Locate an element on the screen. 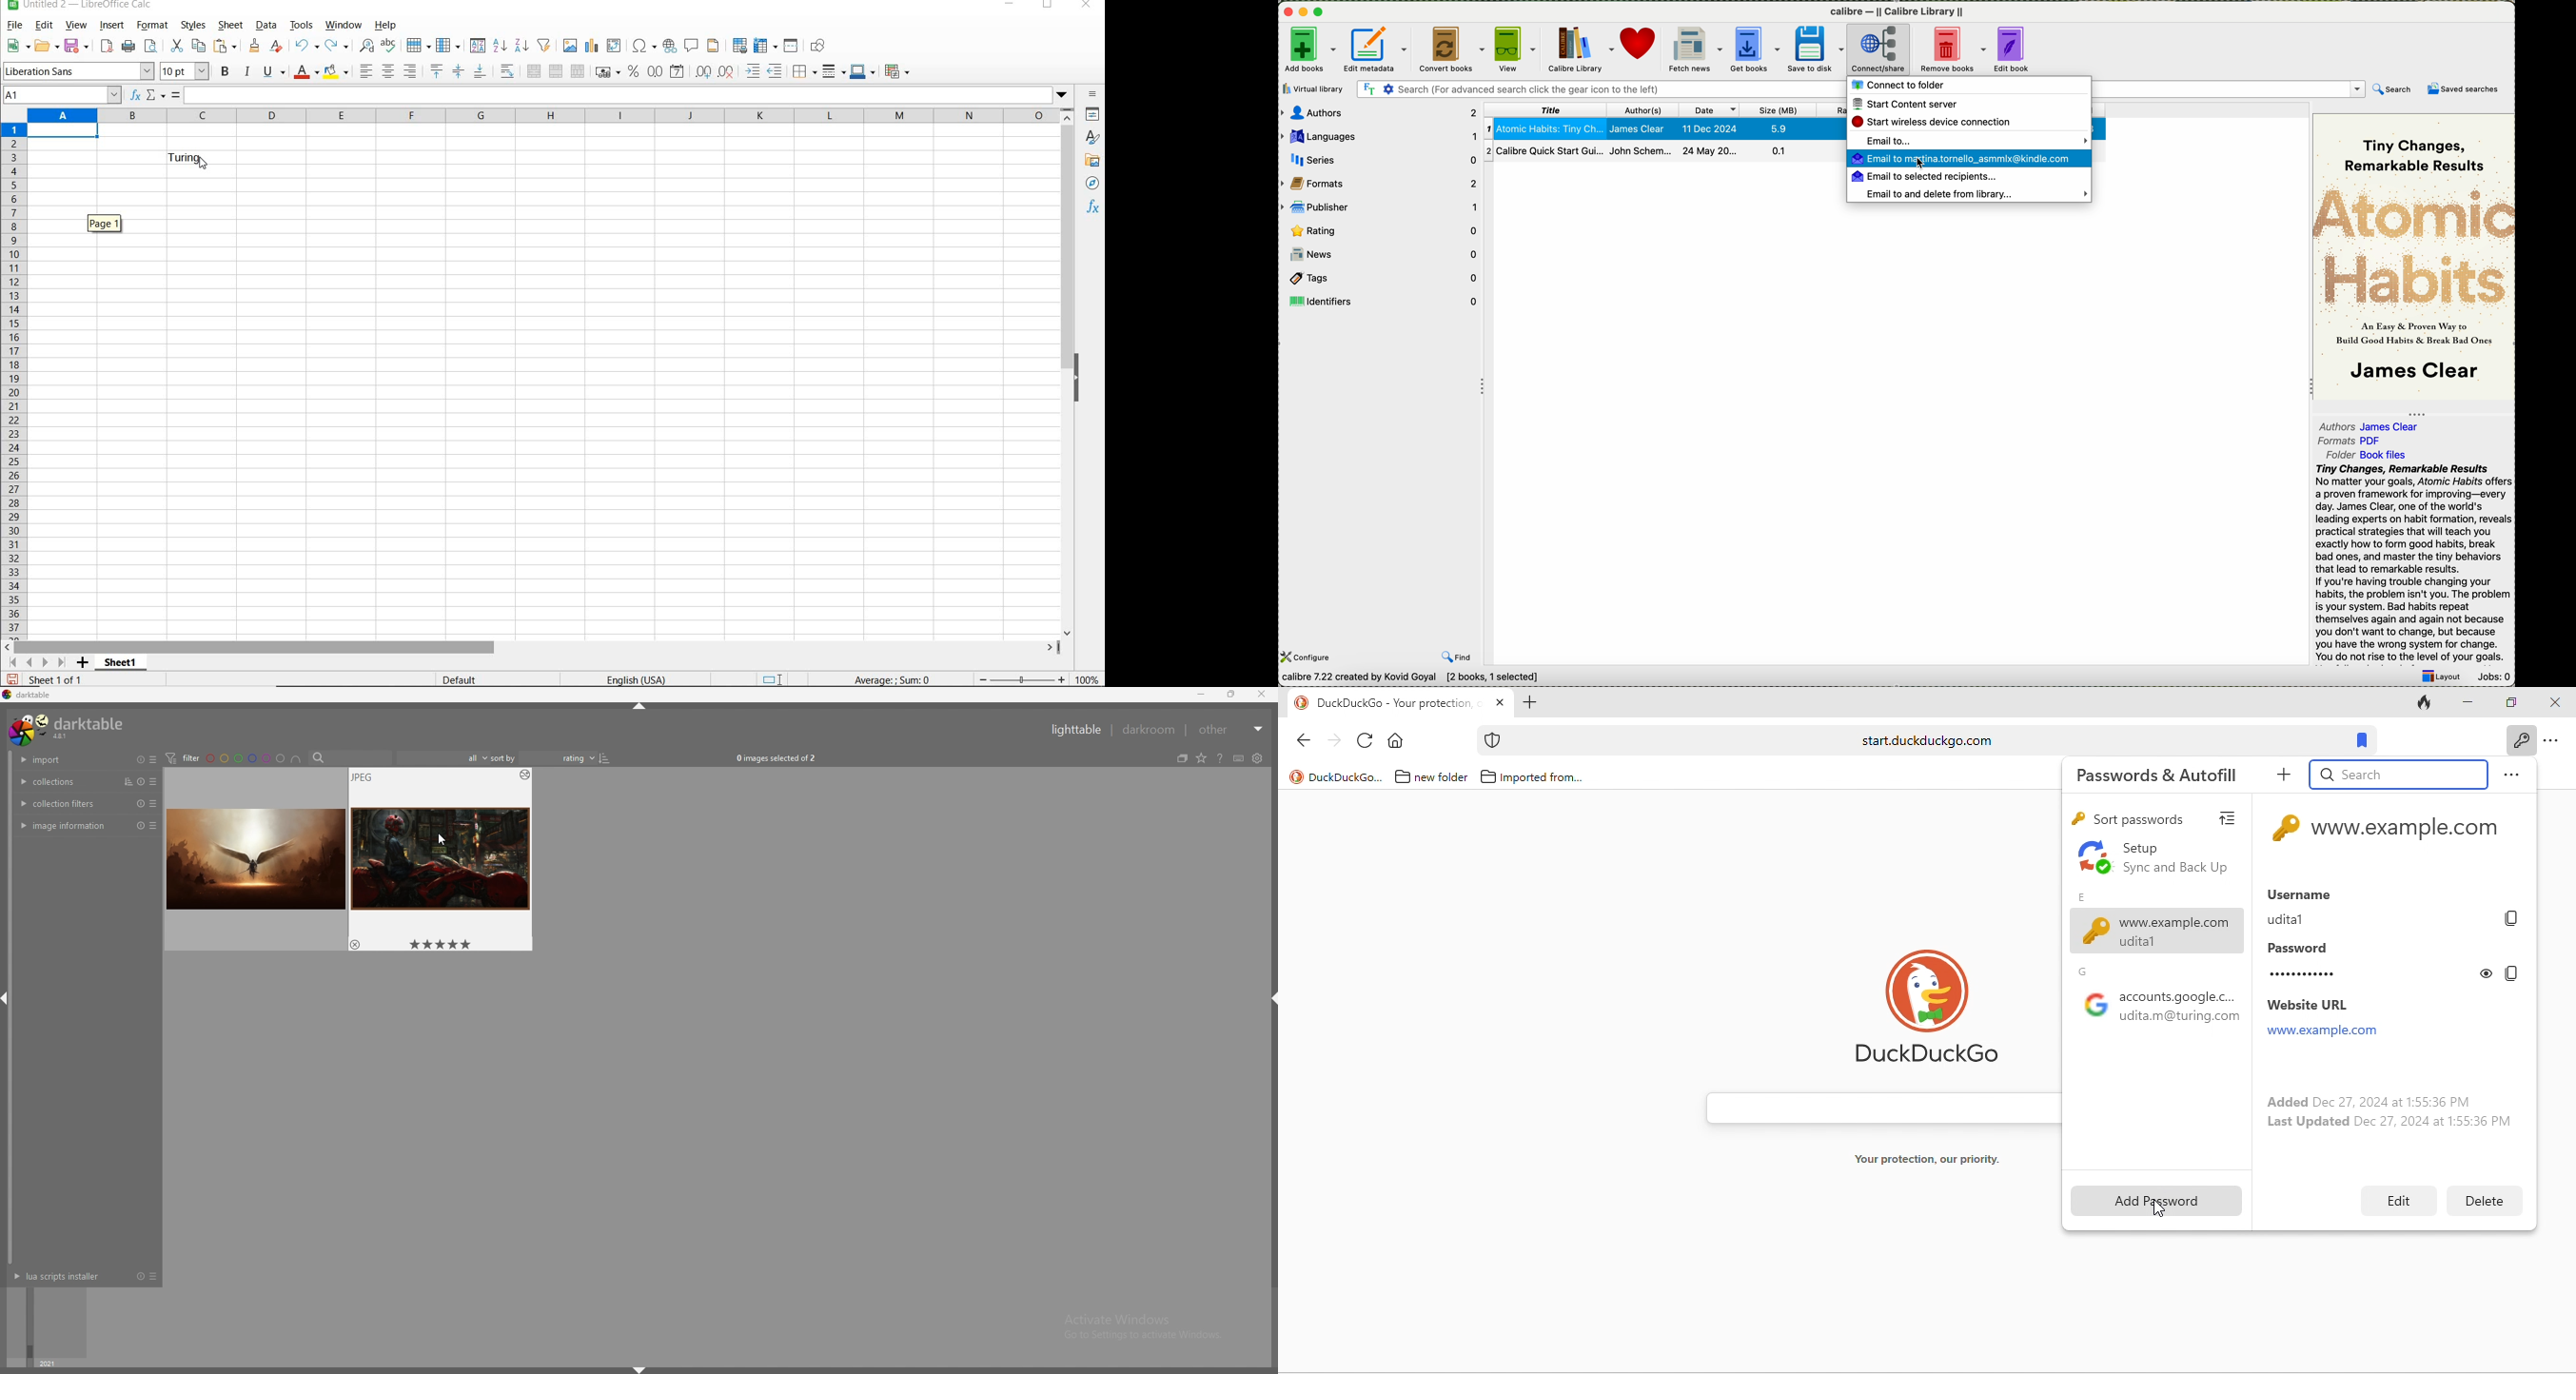  filter by images rating is located at coordinates (447, 756).